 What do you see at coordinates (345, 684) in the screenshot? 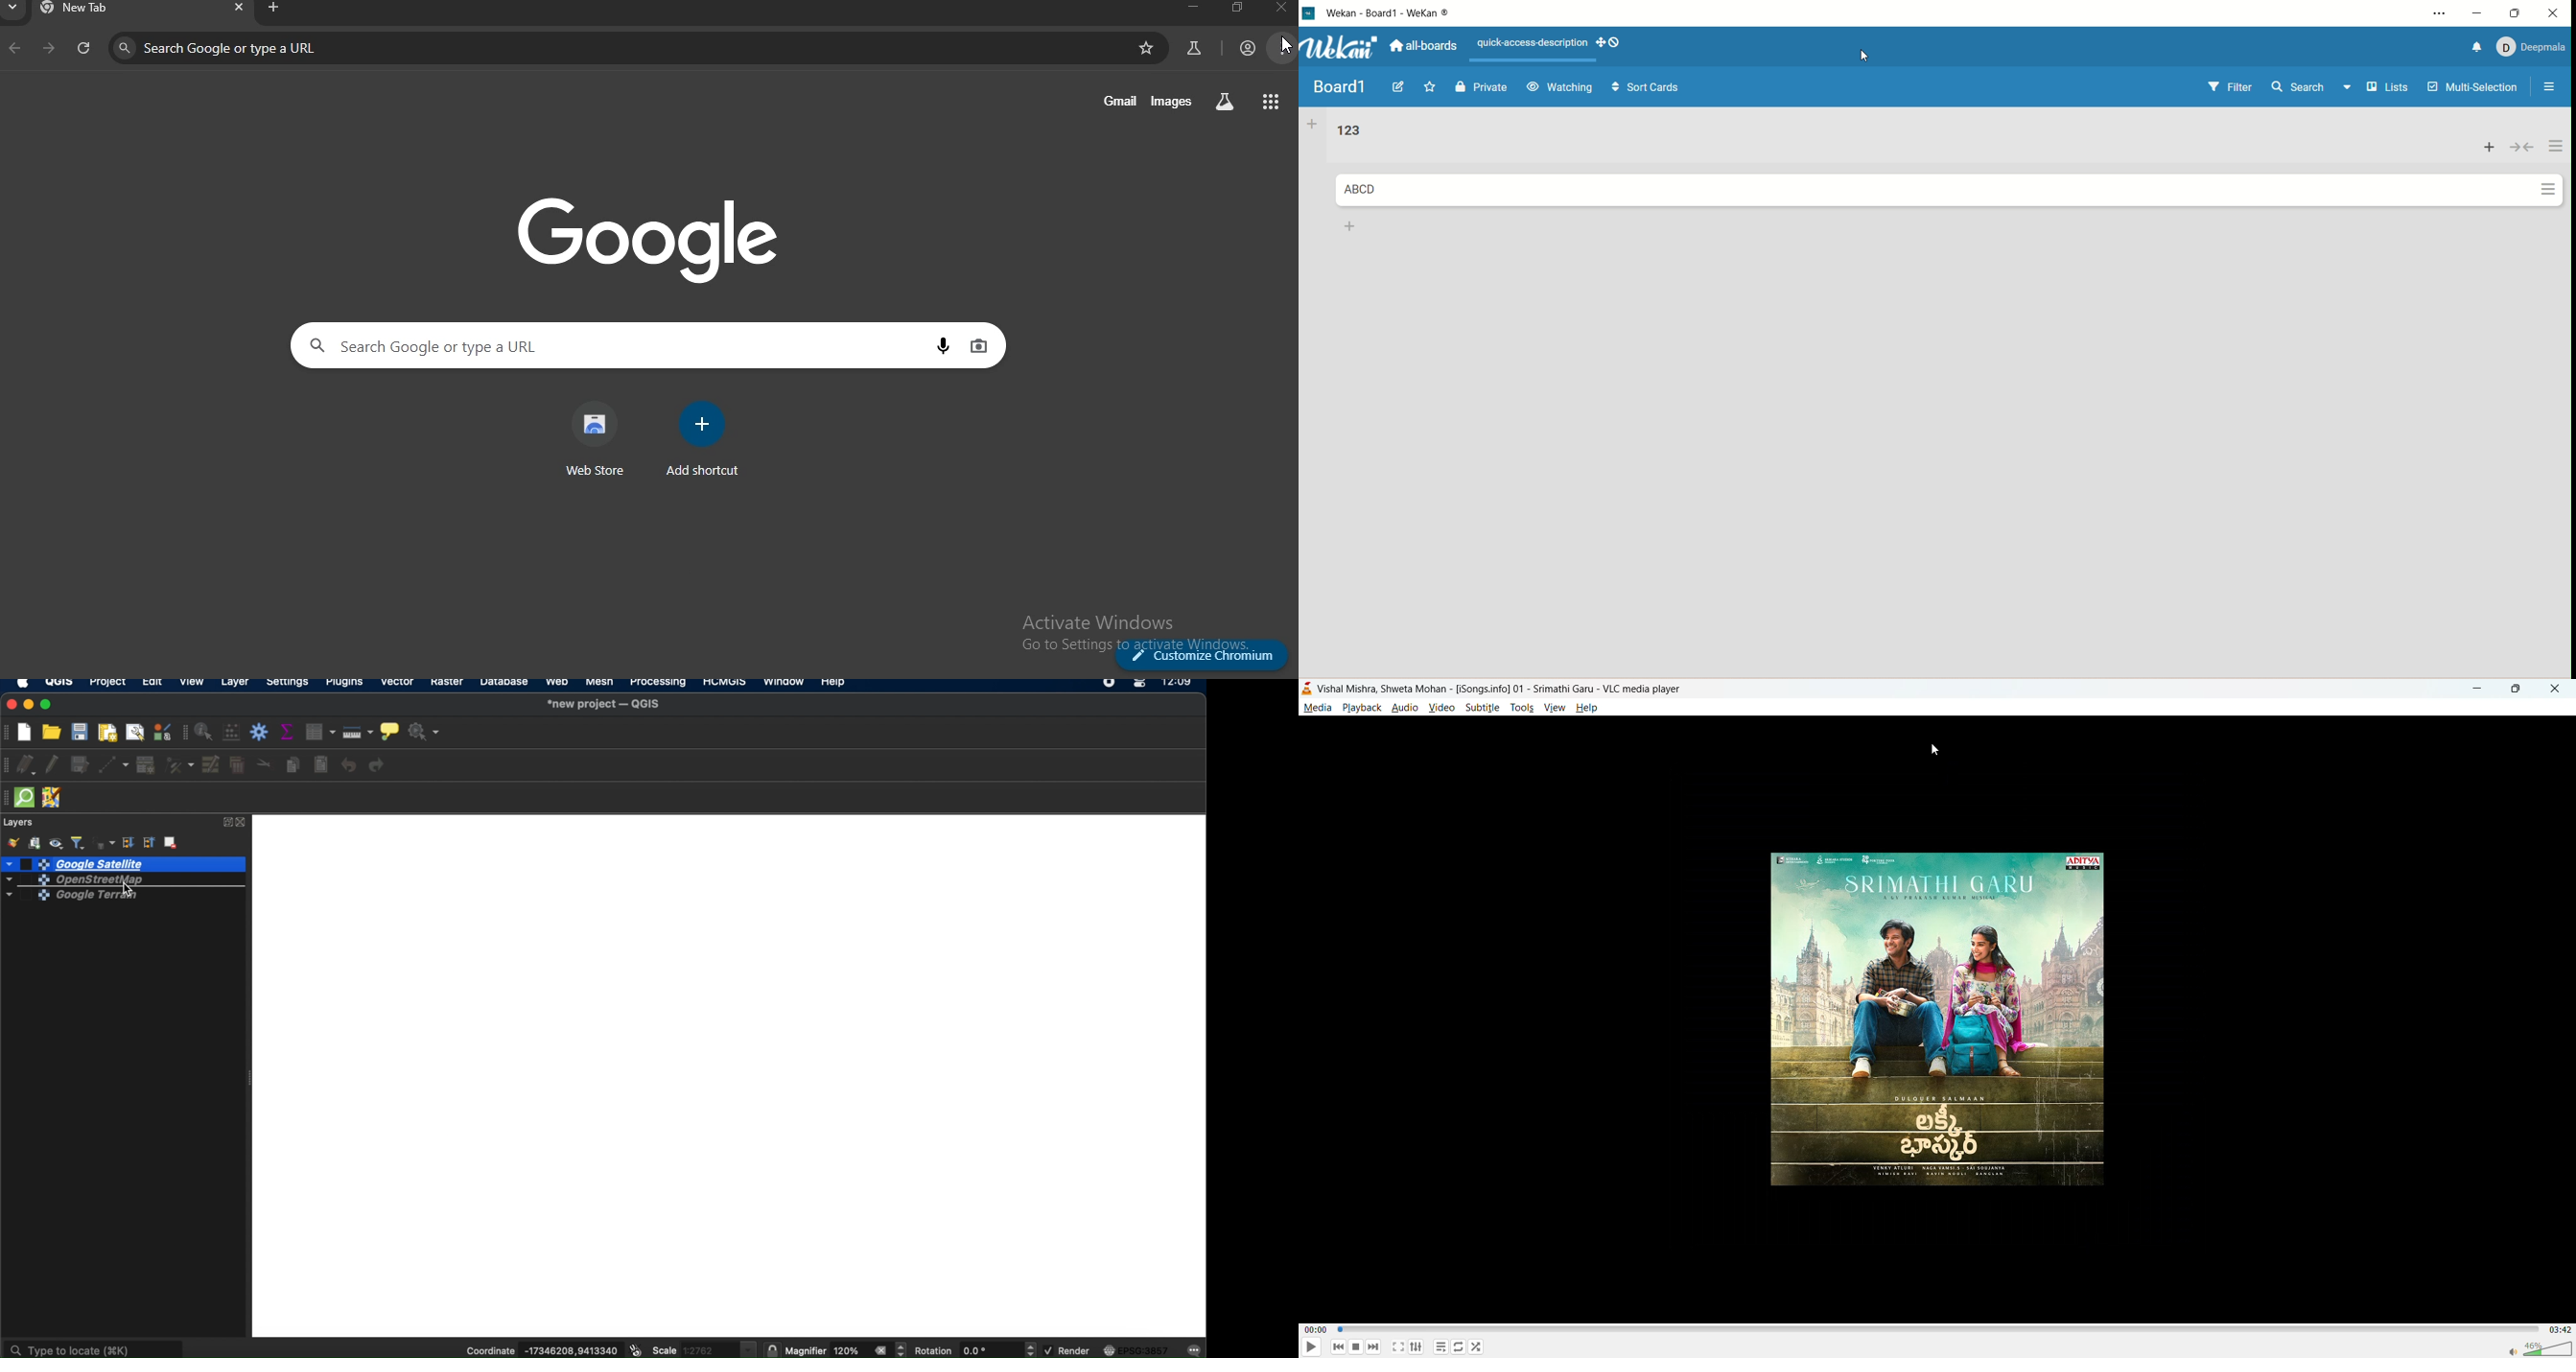
I see `plugins` at bounding box center [345, 684].